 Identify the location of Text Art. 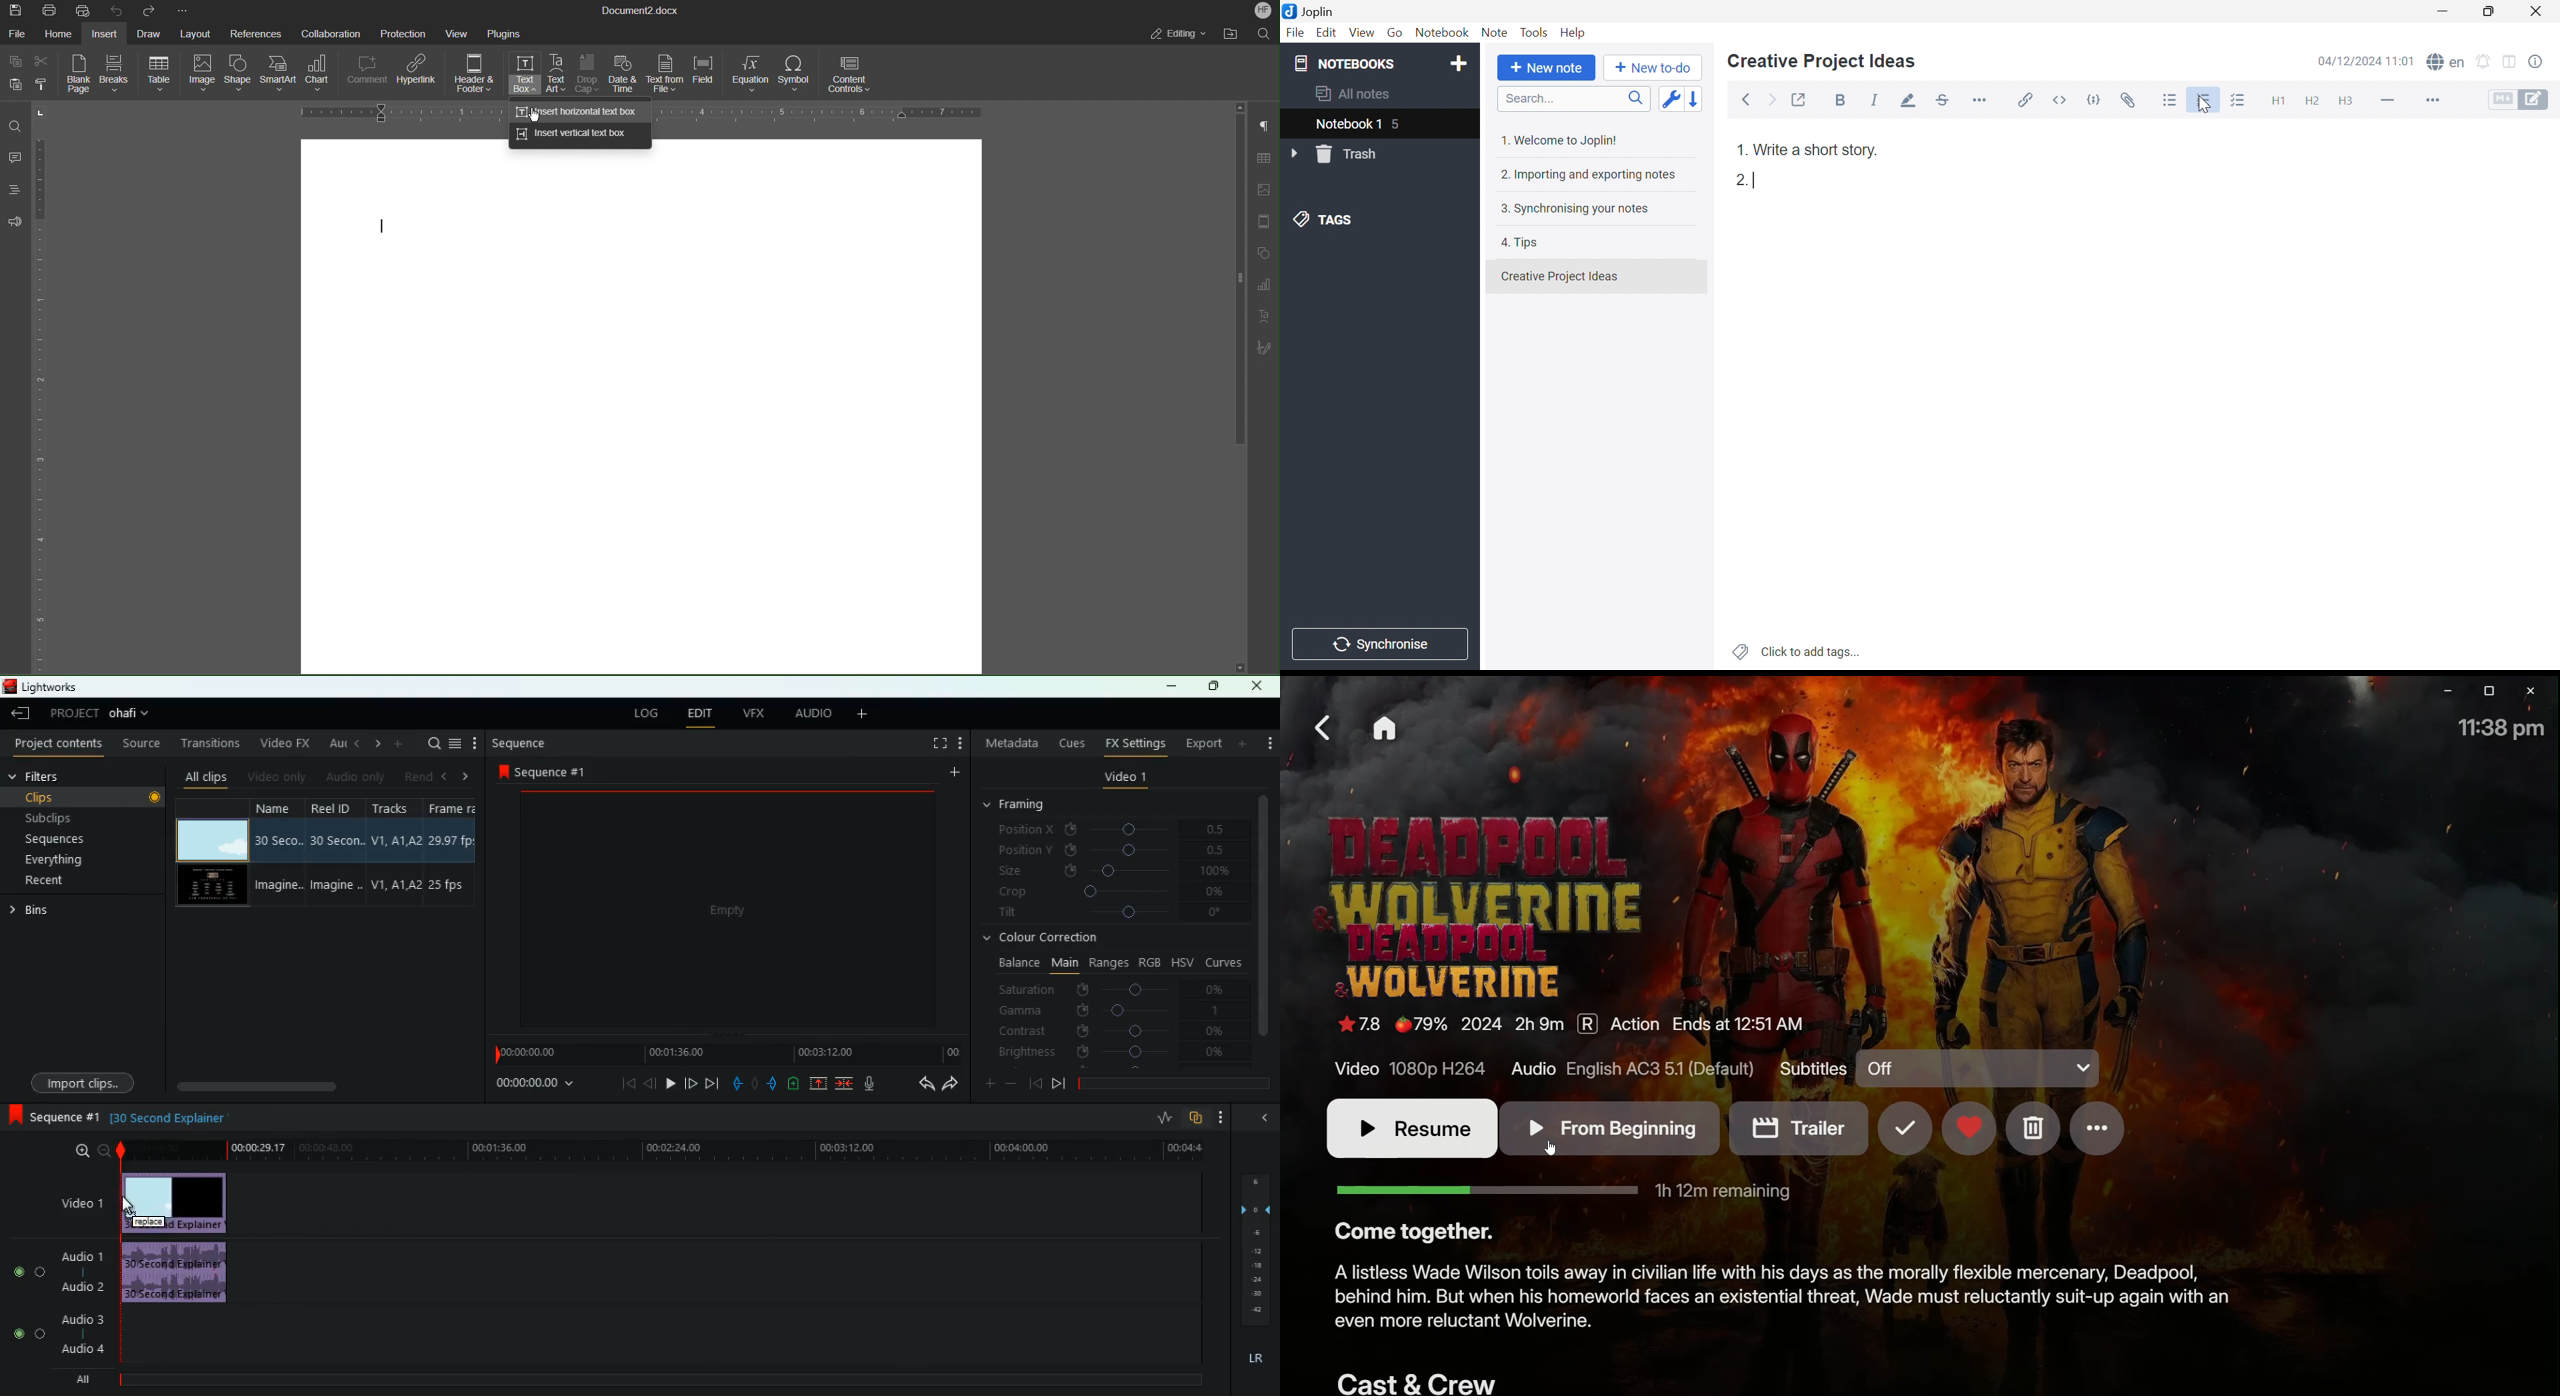
(1263, 316).